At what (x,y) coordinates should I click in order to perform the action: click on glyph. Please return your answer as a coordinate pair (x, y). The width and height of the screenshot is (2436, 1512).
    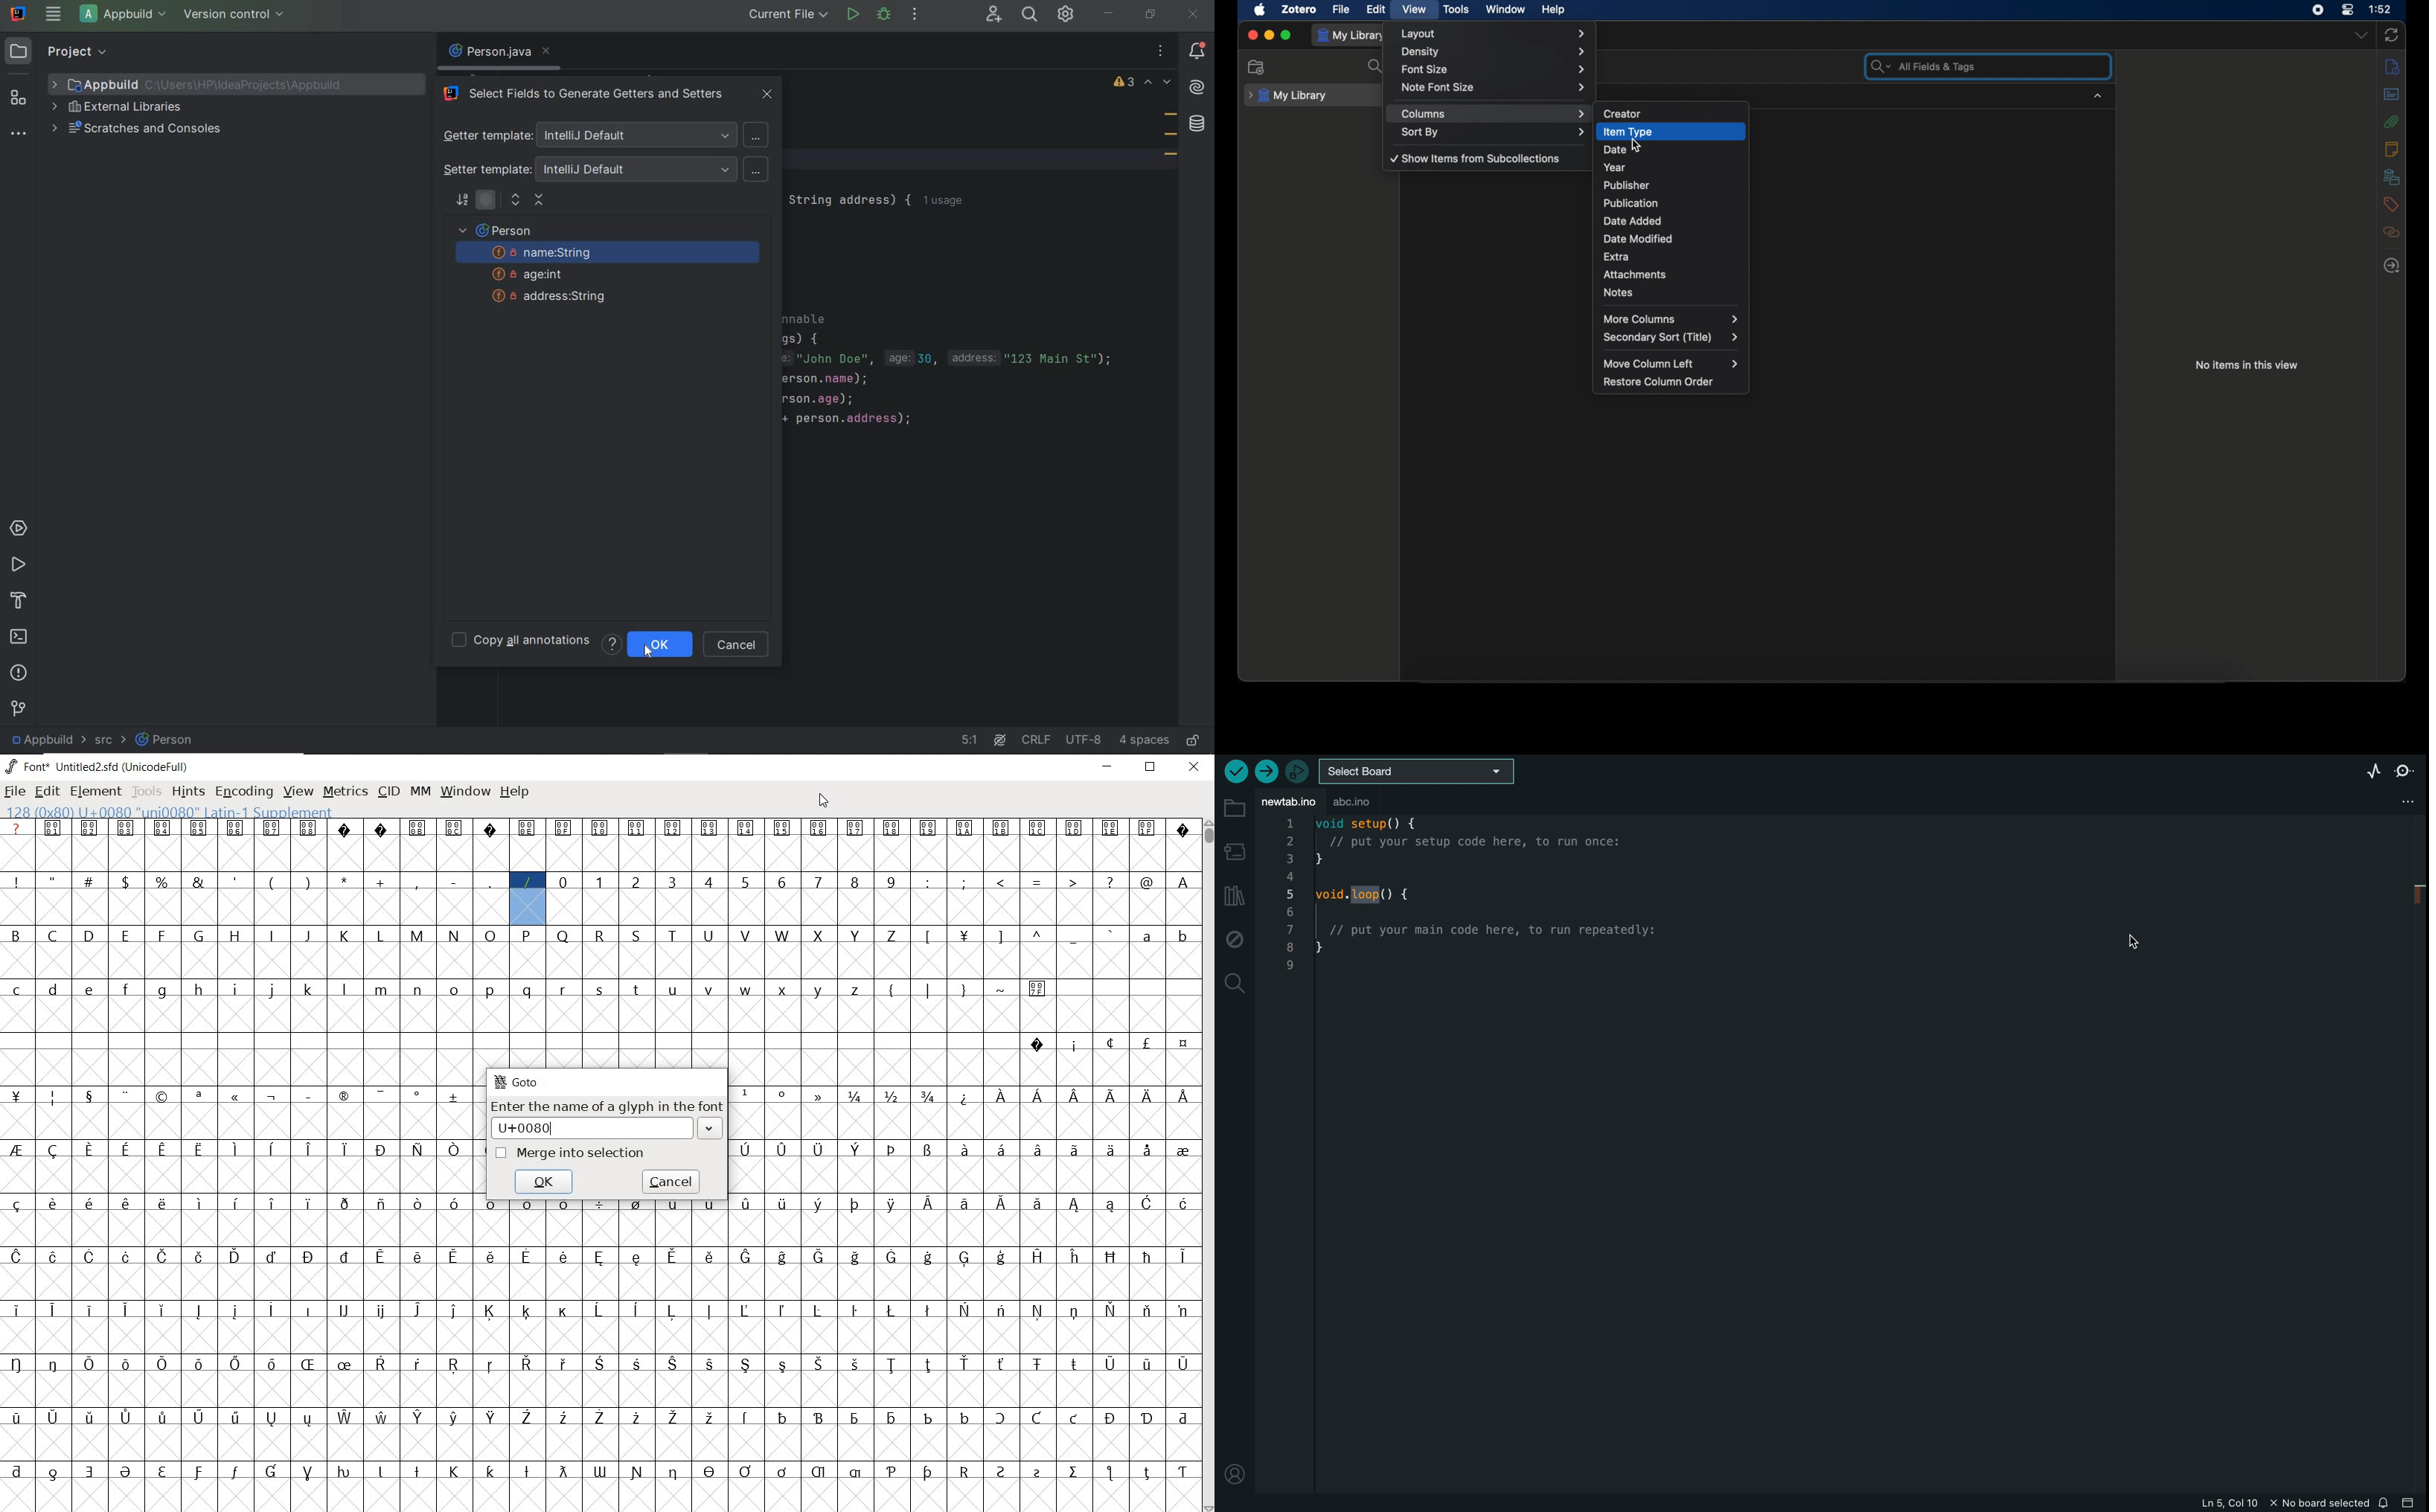
    Looking at the image, I should click on (343, 1472).